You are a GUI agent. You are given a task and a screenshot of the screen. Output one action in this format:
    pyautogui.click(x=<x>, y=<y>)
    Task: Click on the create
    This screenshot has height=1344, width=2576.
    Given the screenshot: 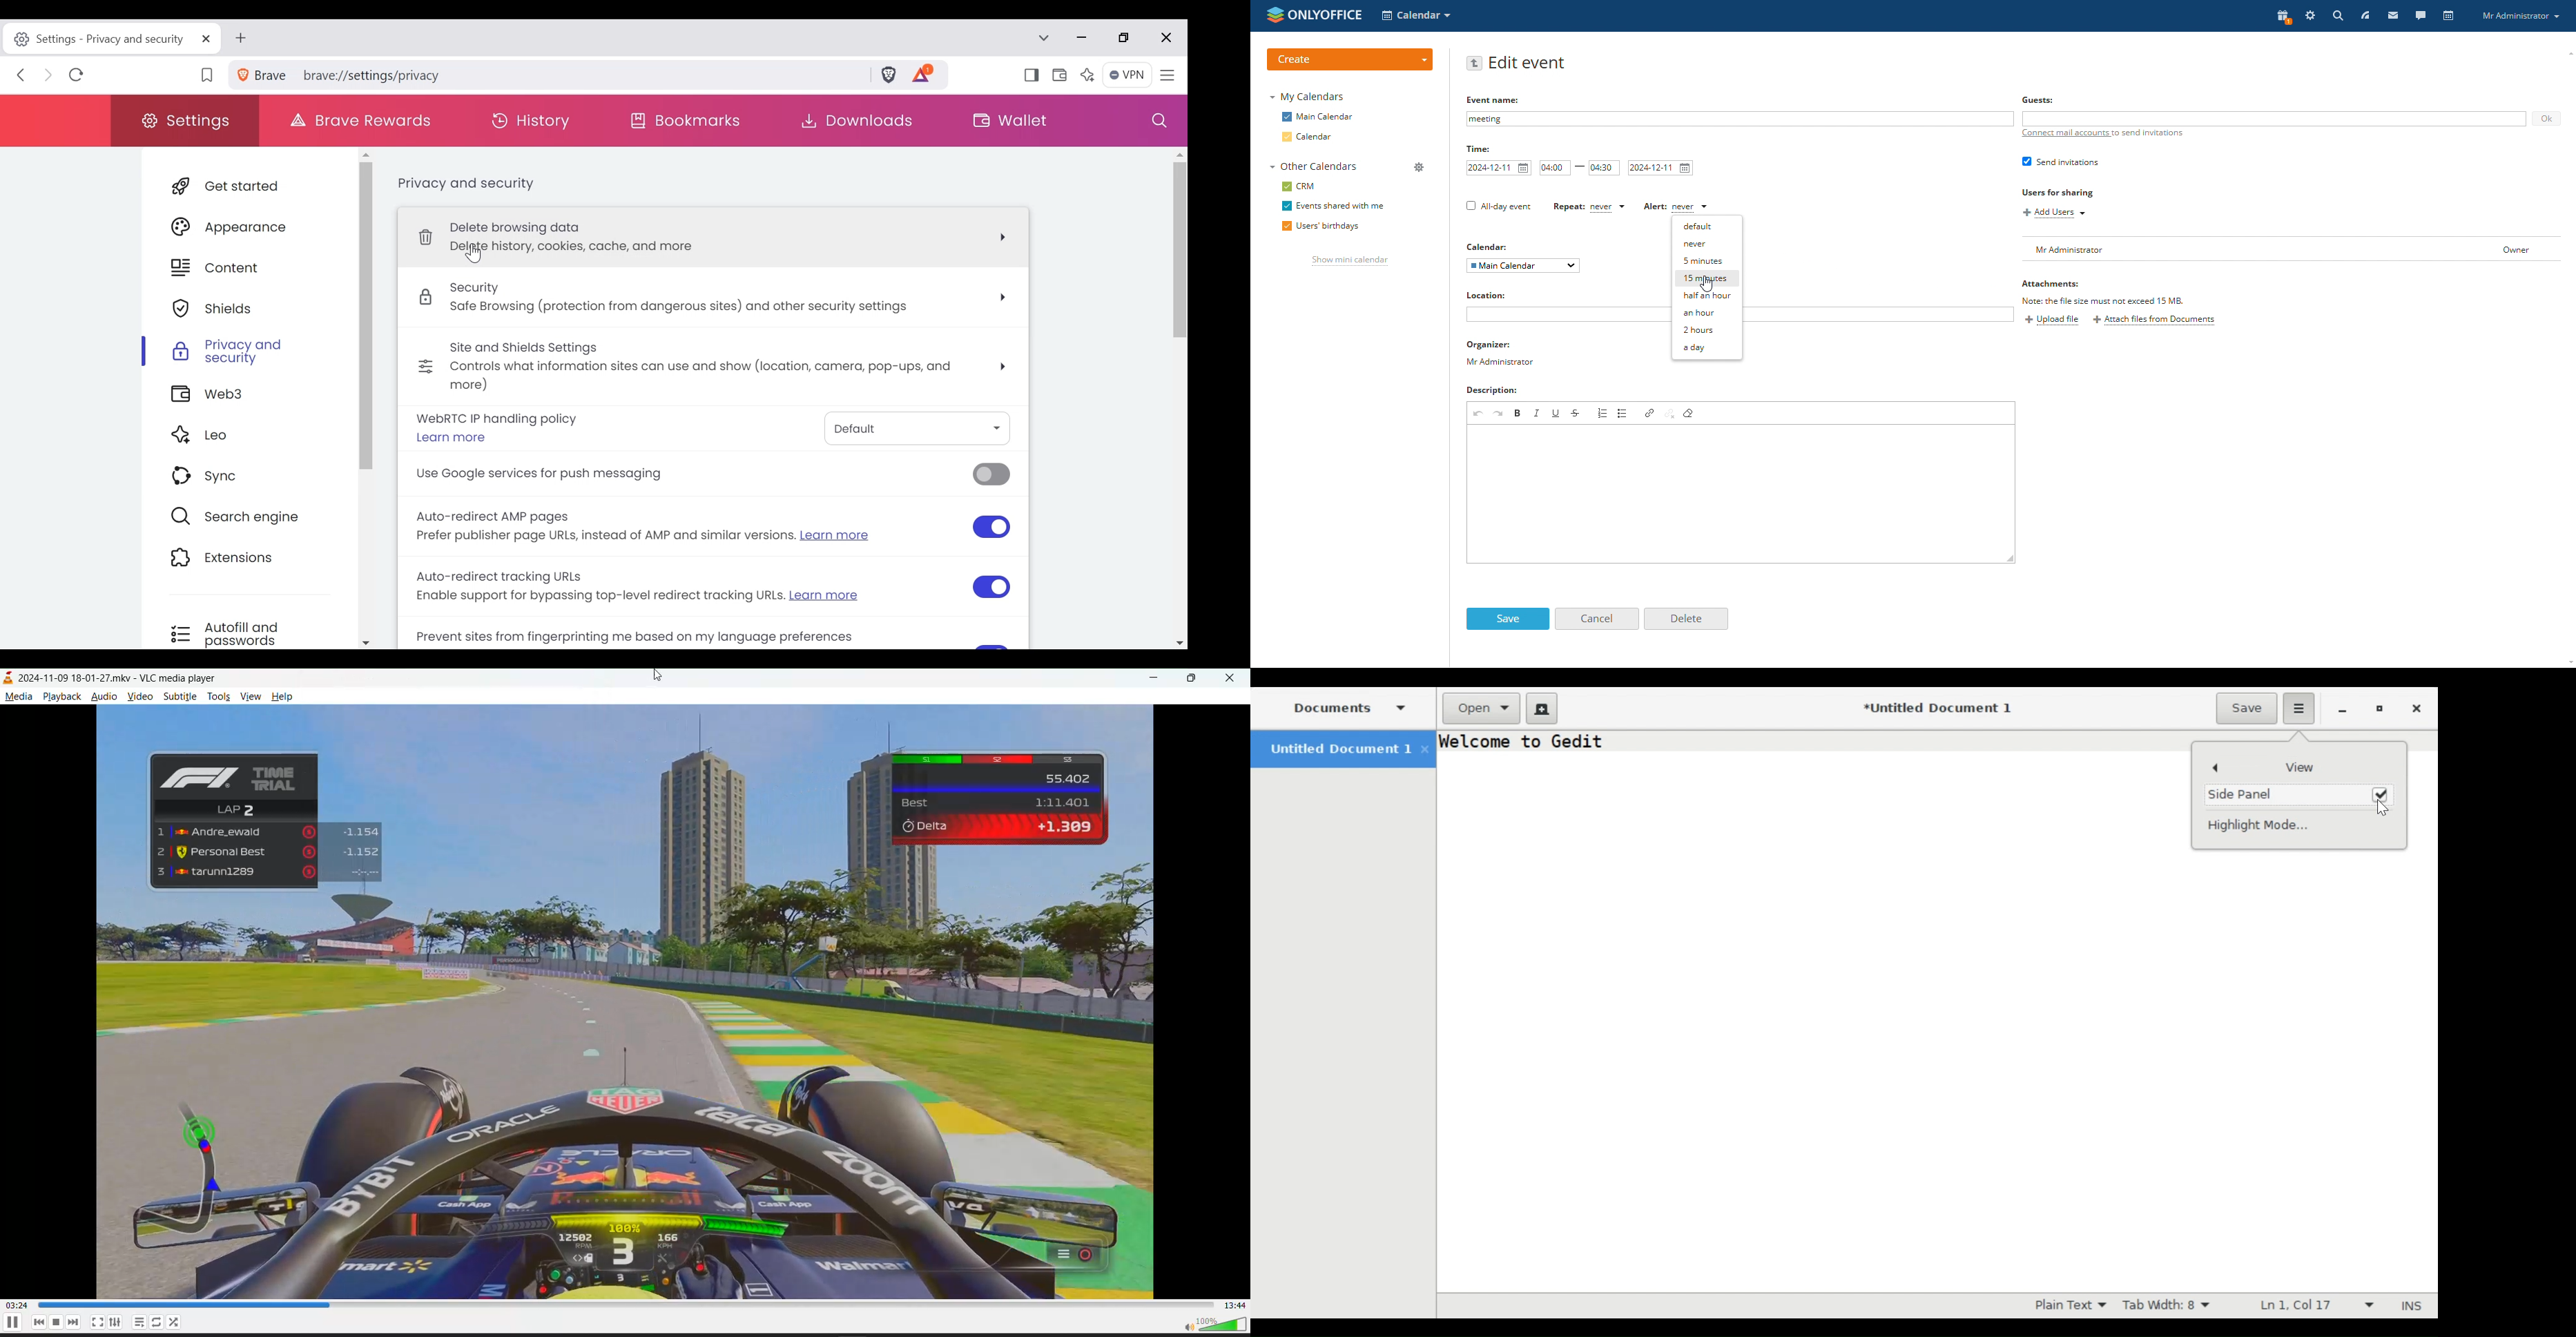 What is the action you would take?
    pyautogui.click(x=1349, y=59)
    